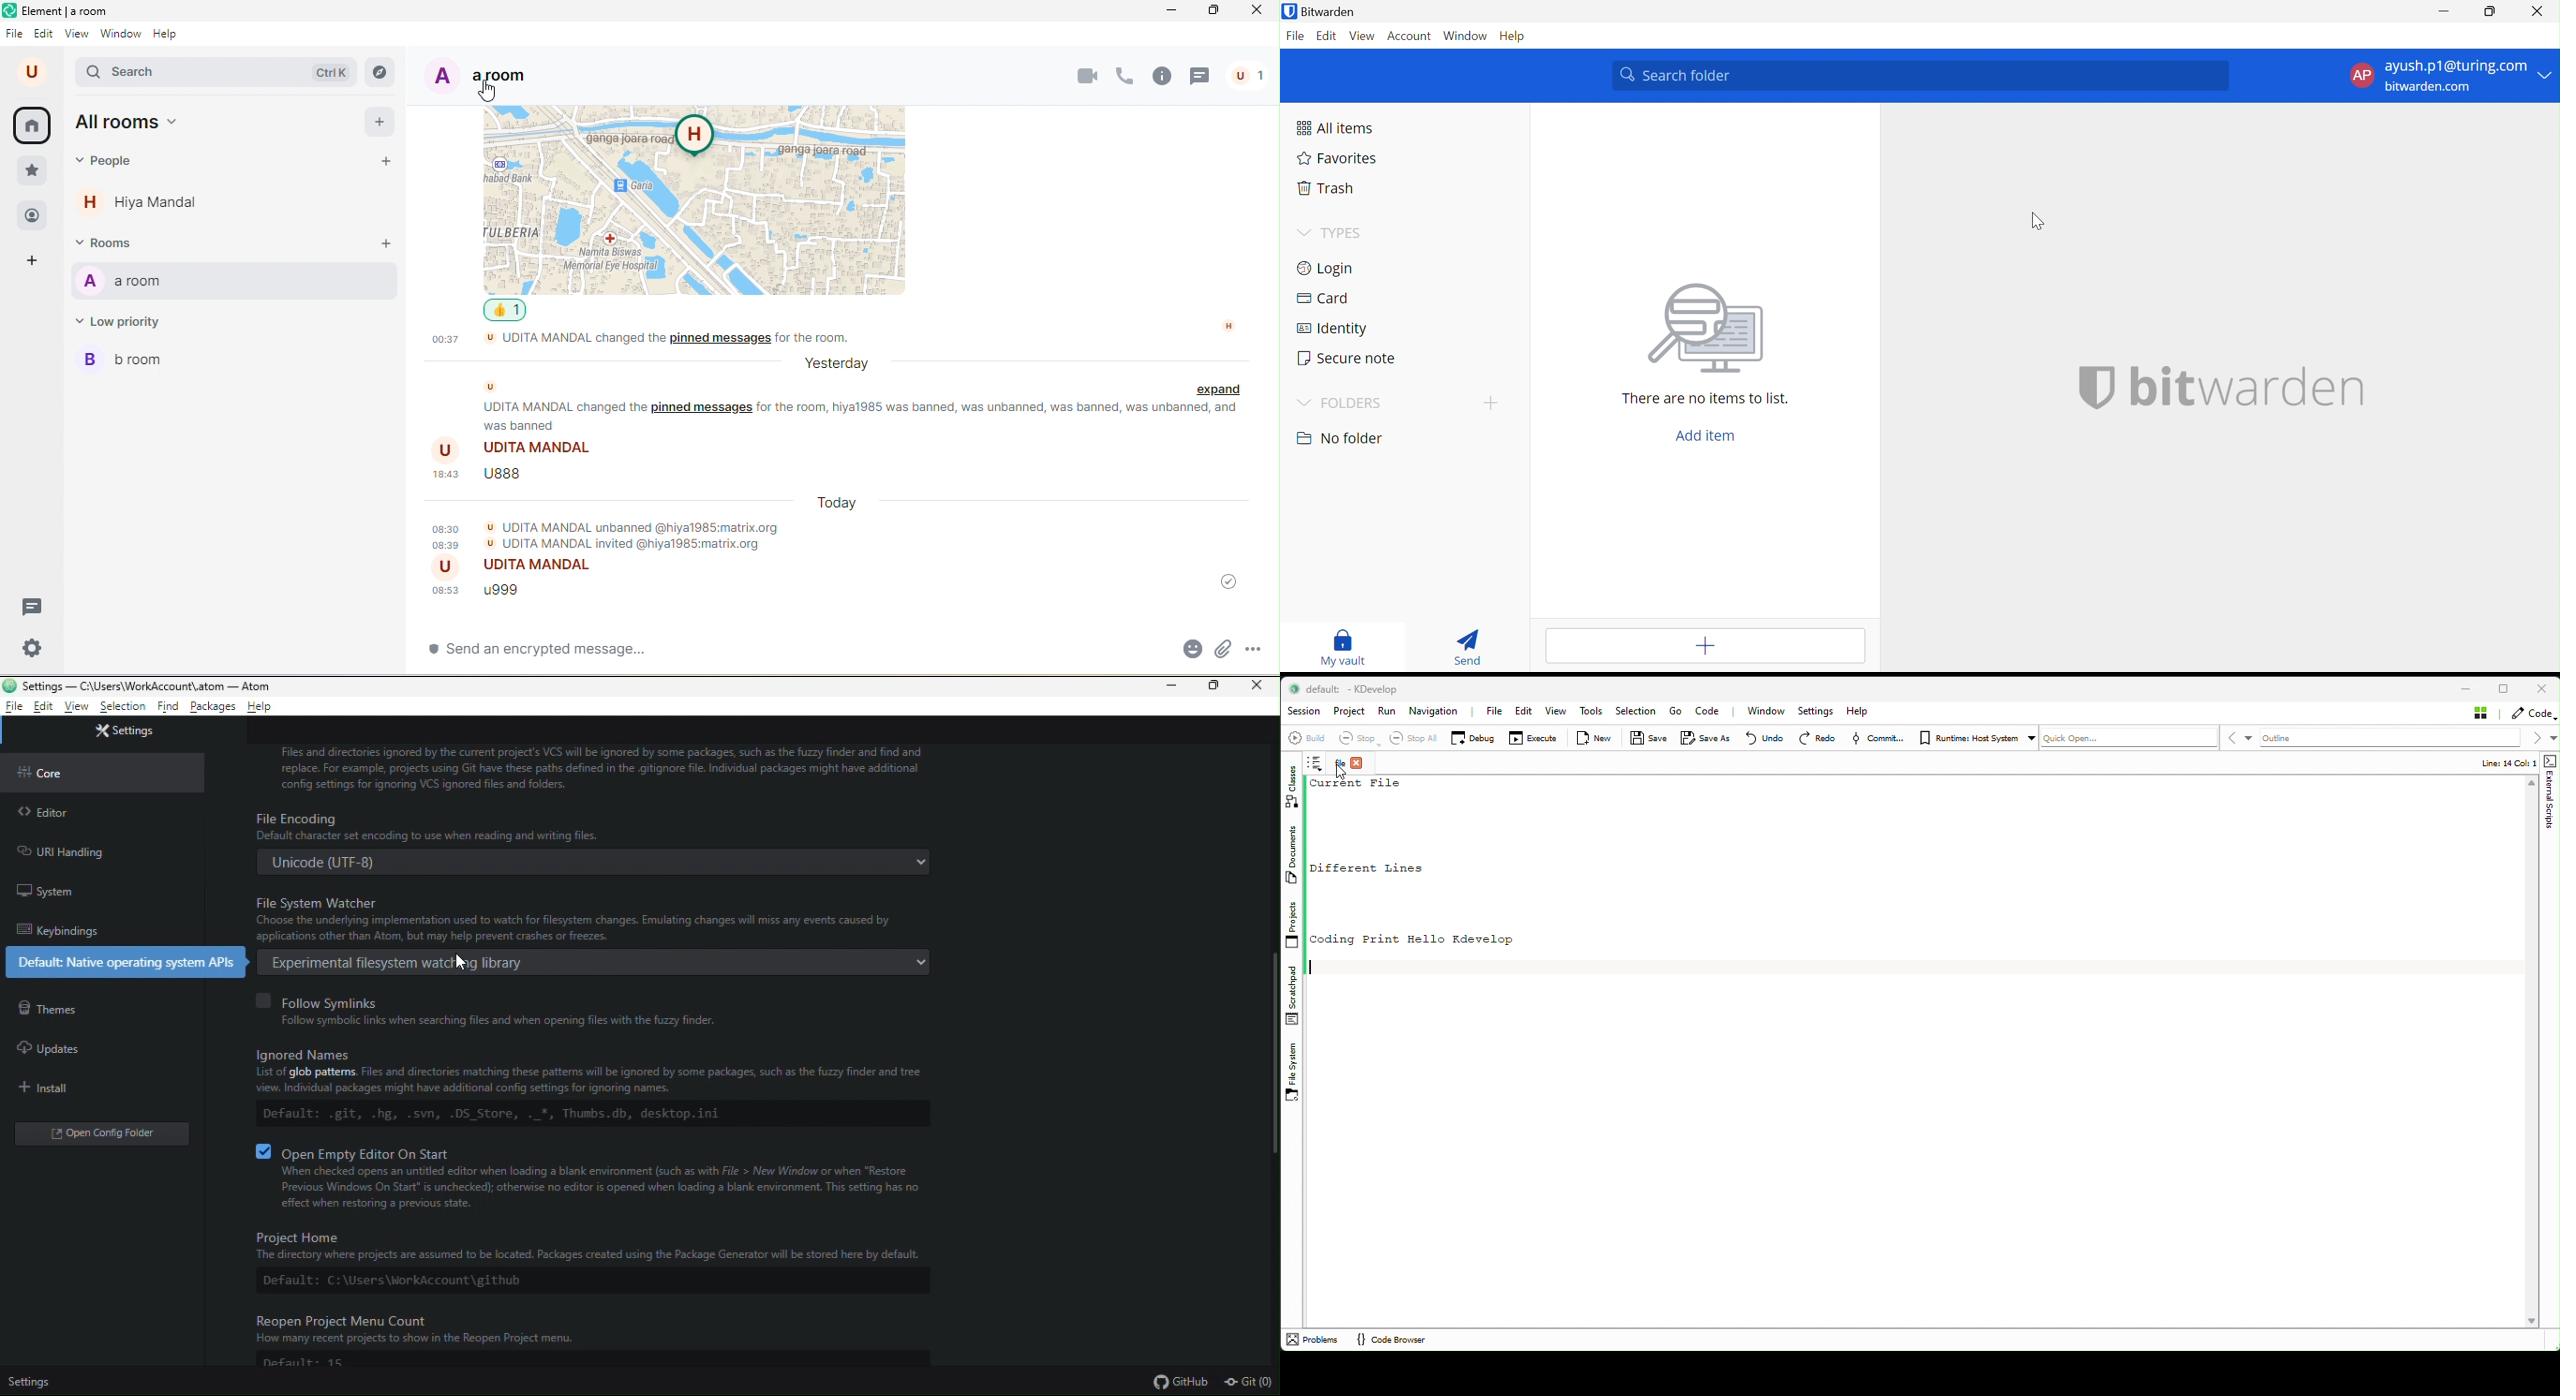  What do you see at coordinates (1224, 652) in the screenshot?
I see `attachment` at bounding box center [1224, 652].